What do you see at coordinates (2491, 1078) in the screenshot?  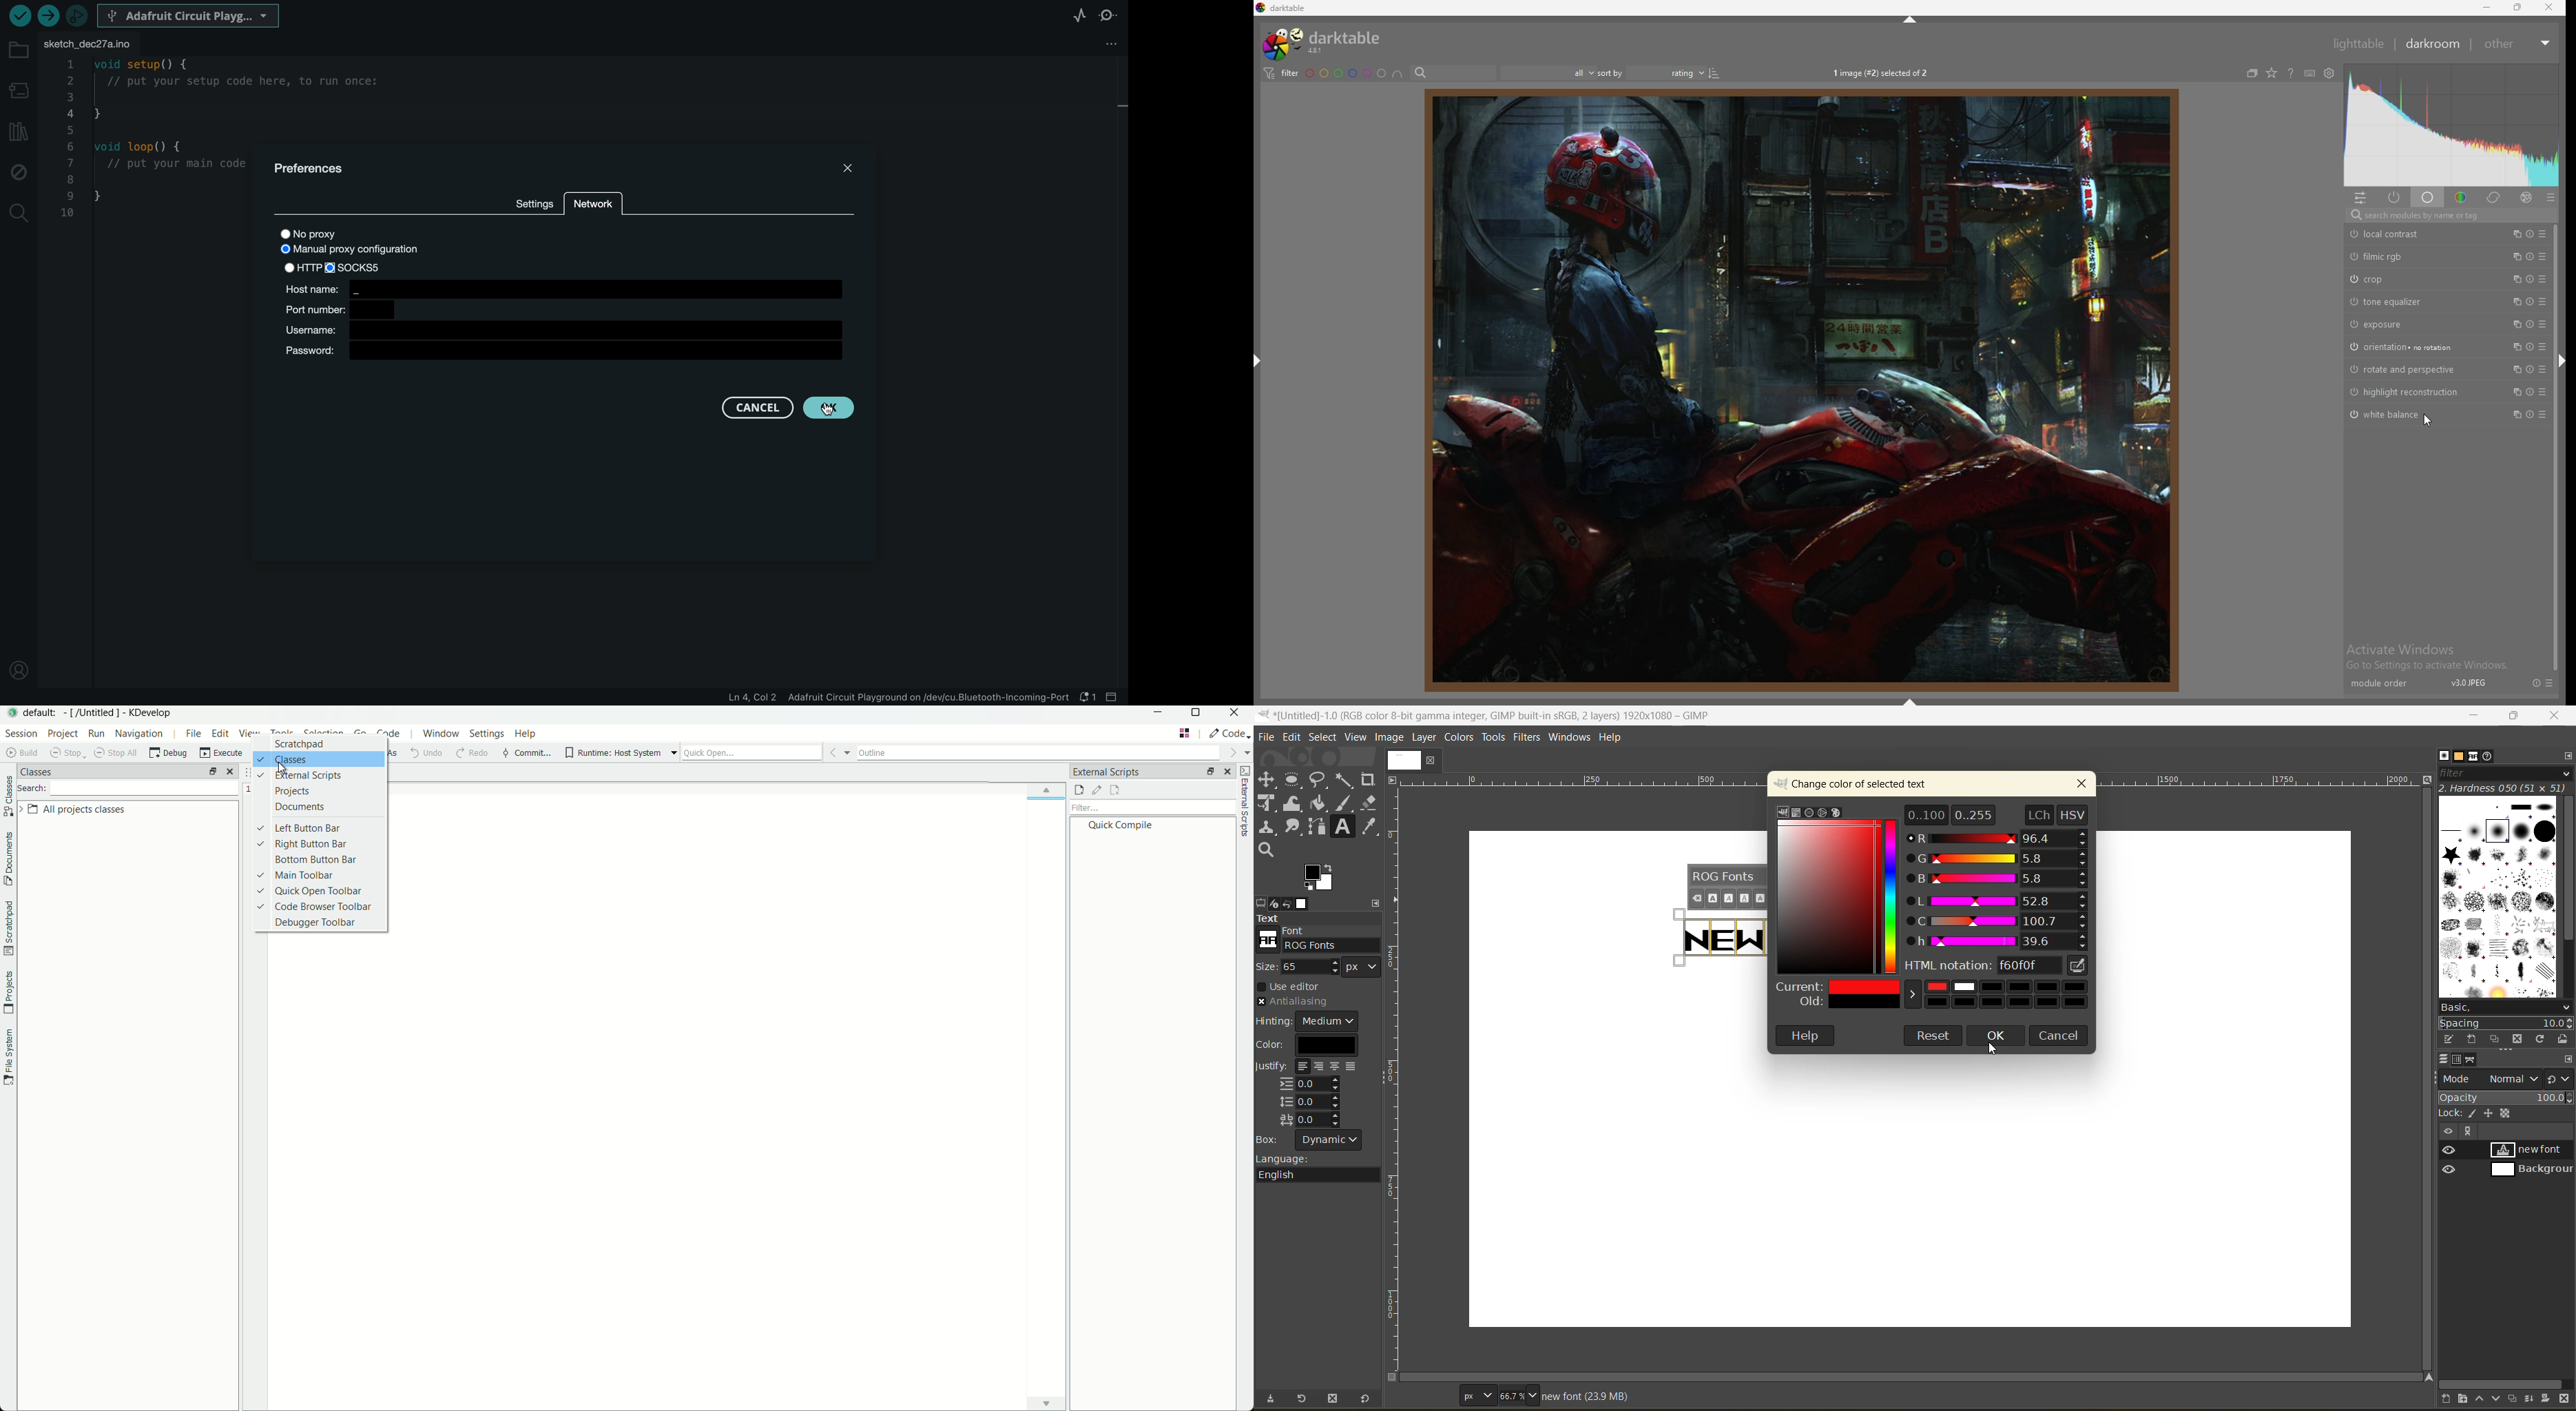 I see `mode` at bounding box center [2491, 1078].